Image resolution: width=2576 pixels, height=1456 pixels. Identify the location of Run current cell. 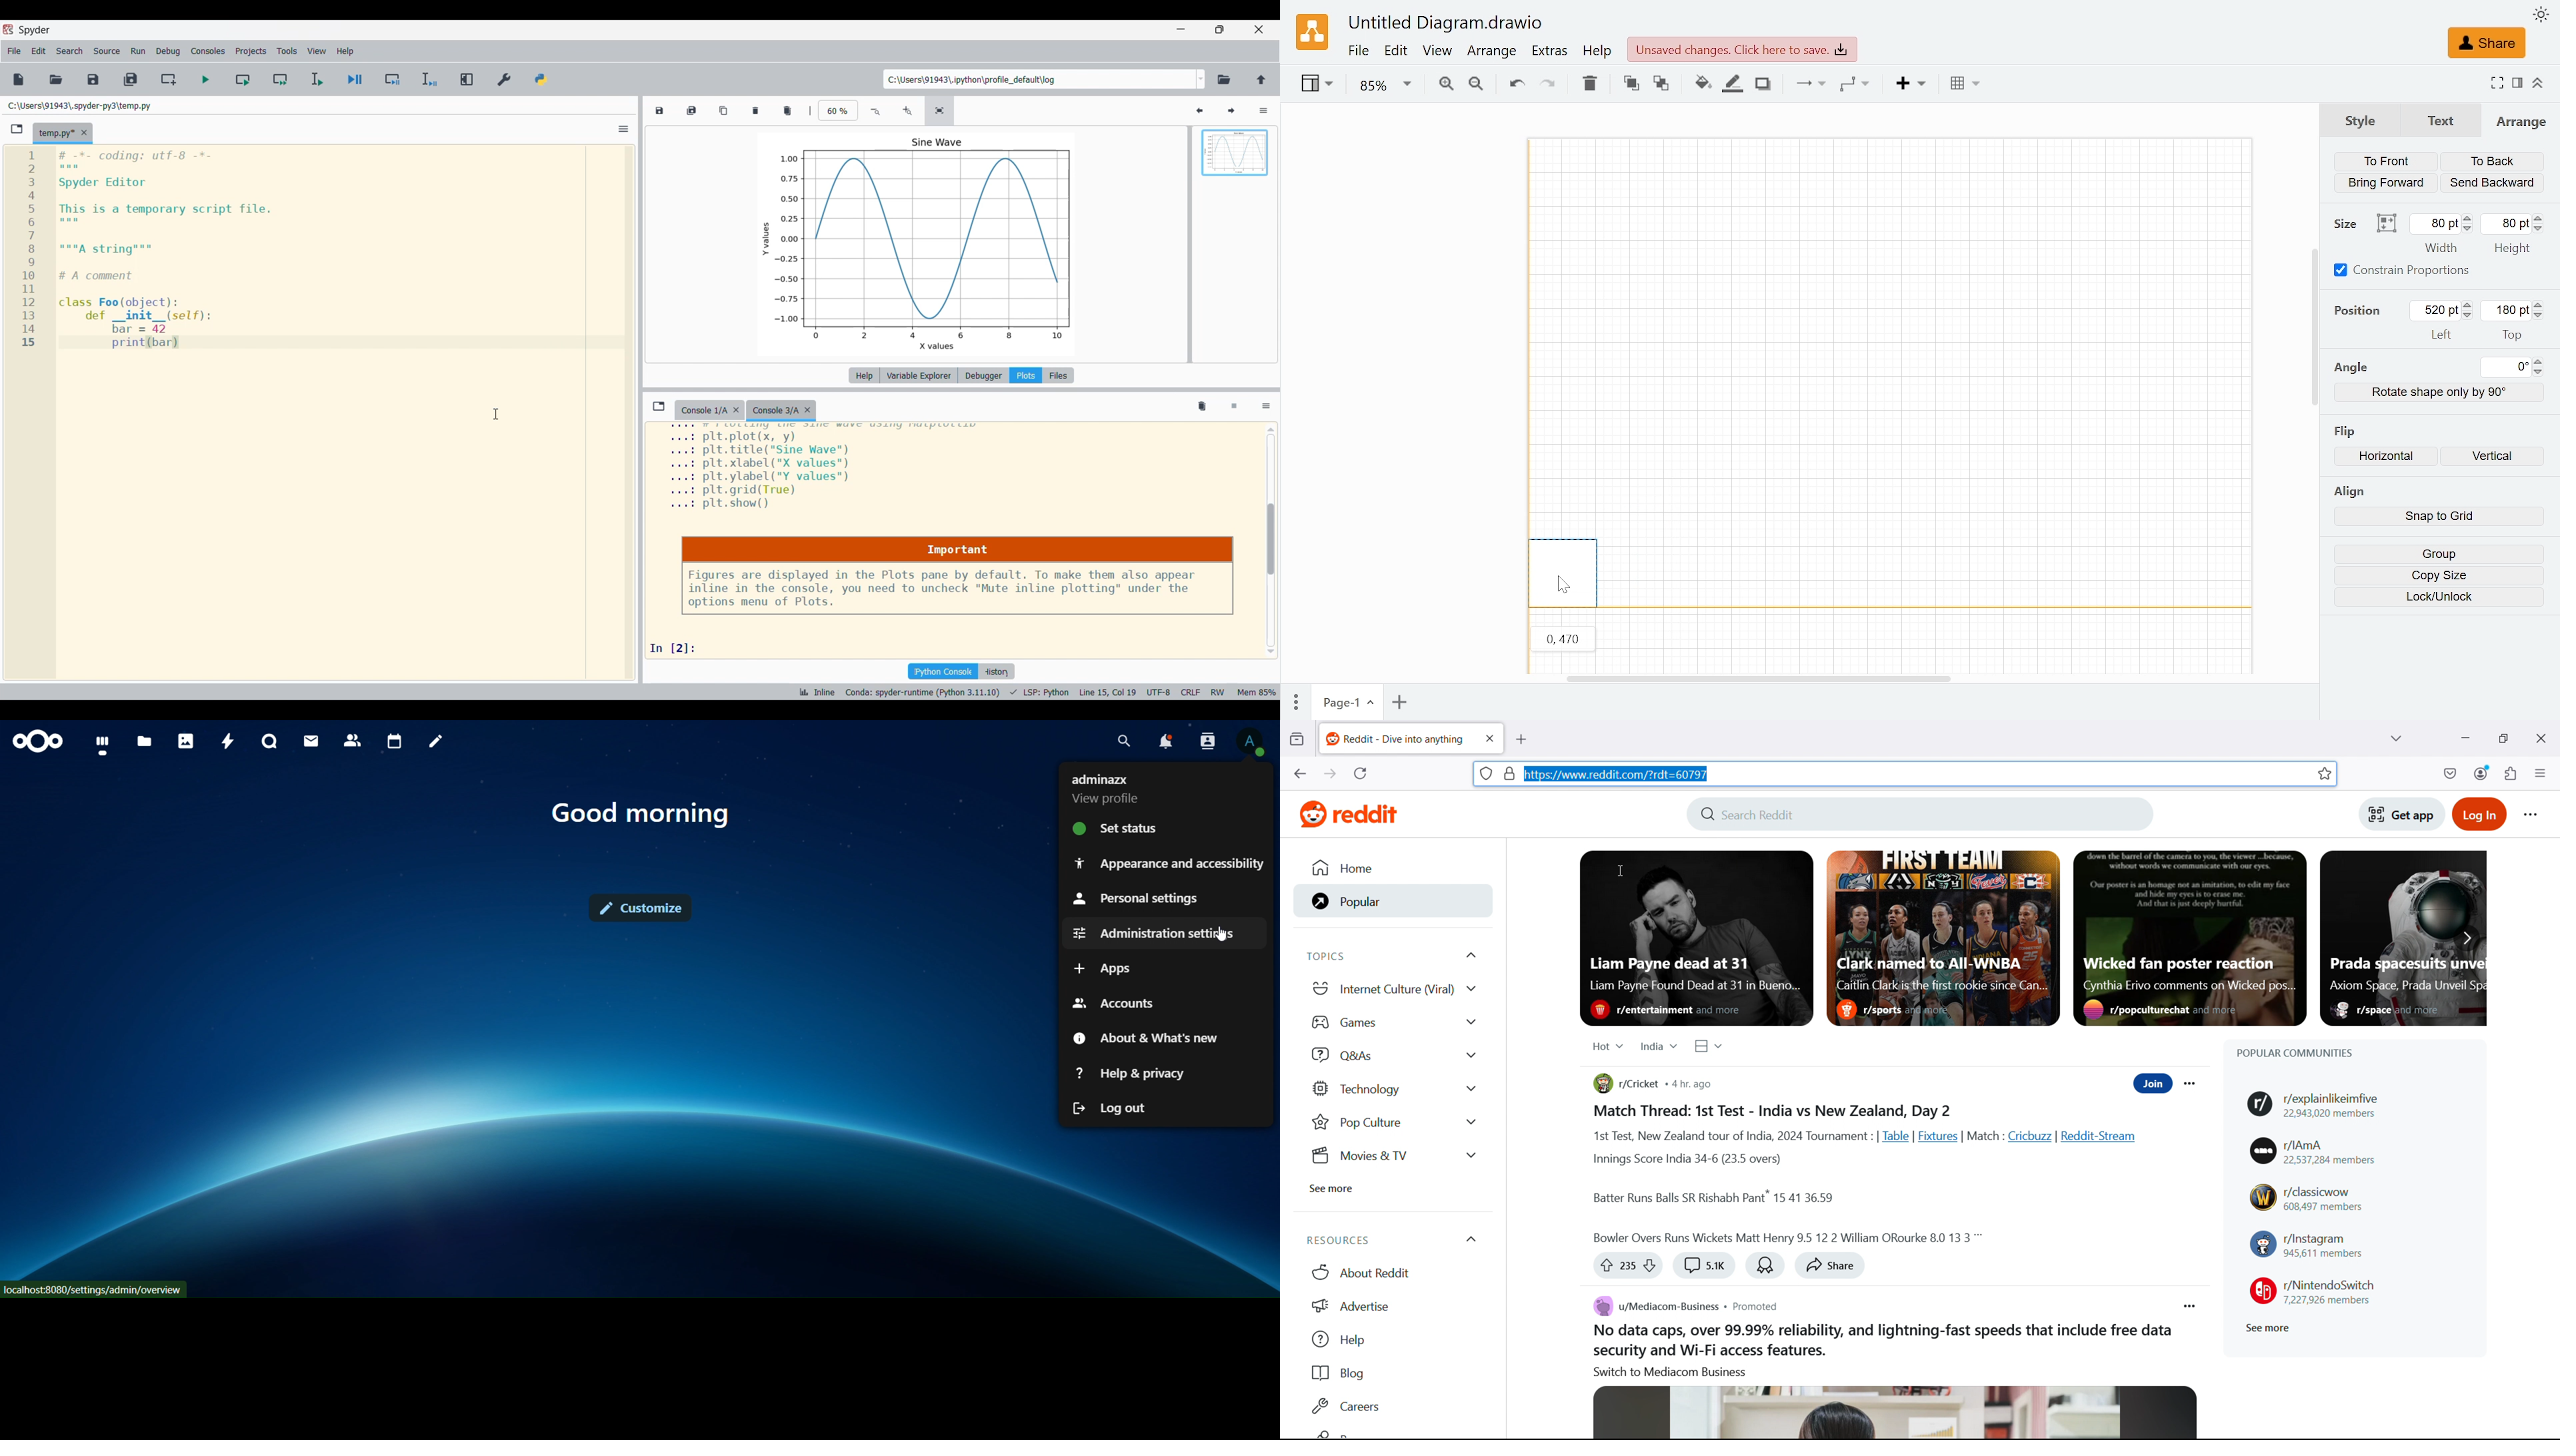
(243, 79).